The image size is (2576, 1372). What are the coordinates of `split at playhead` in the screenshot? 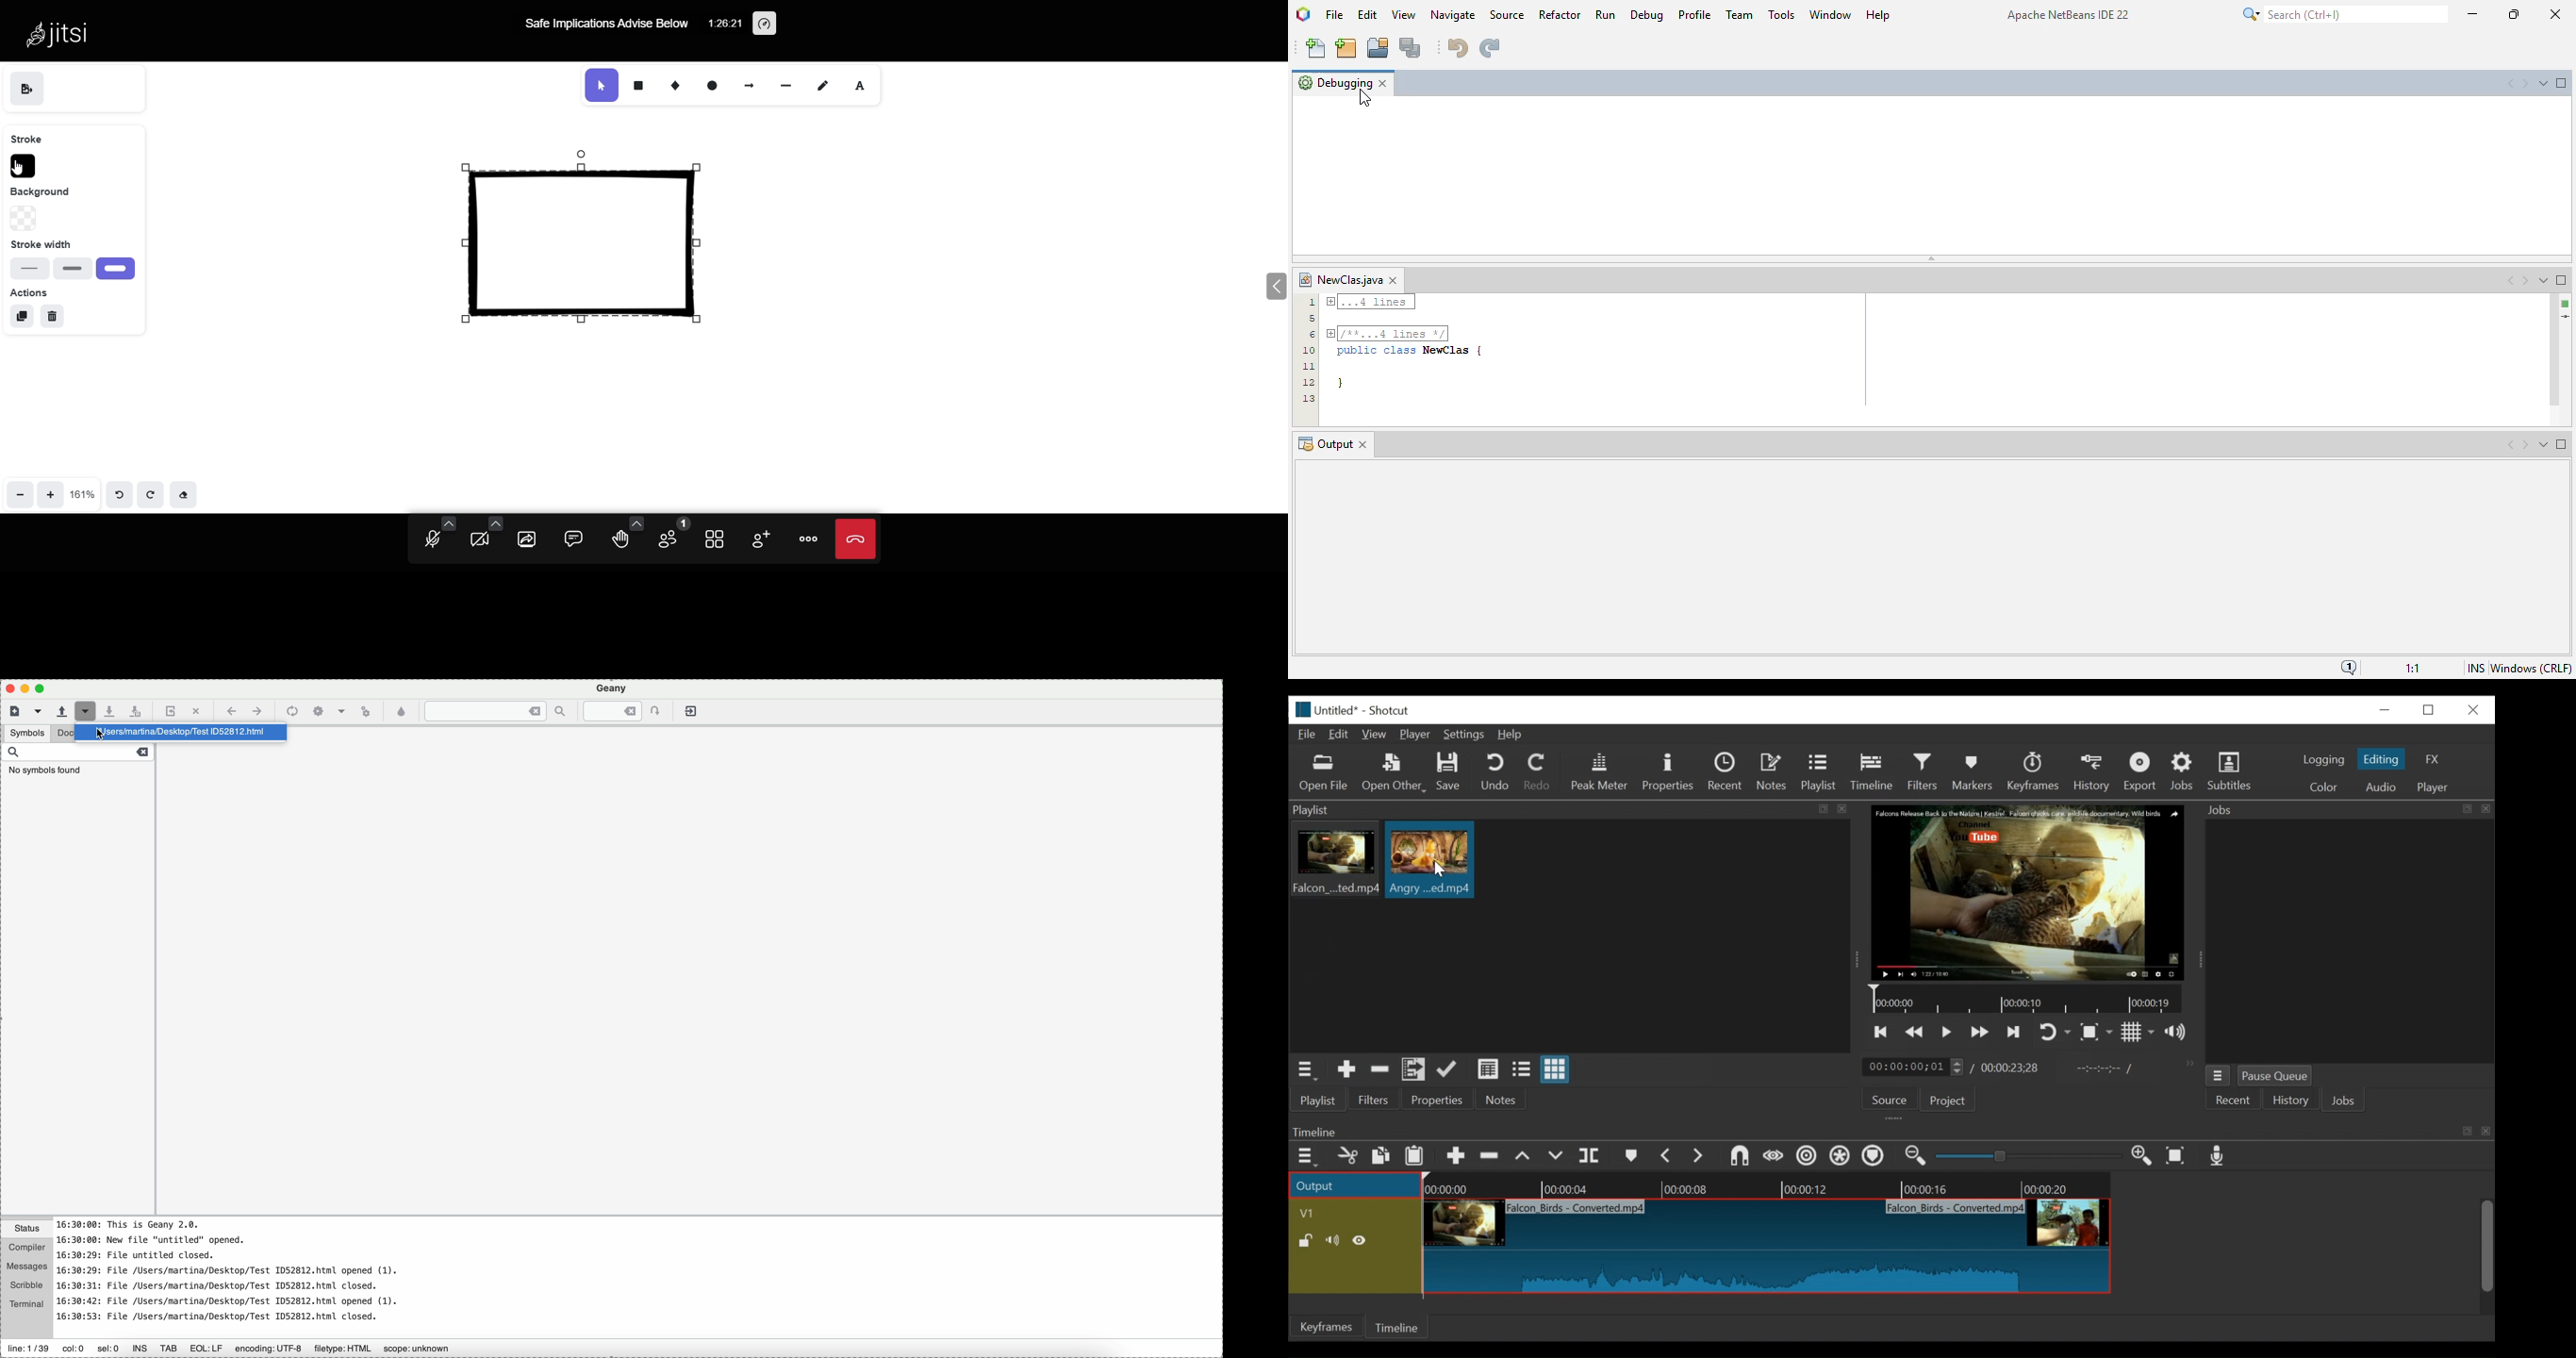 It's located at (1591, 1157).